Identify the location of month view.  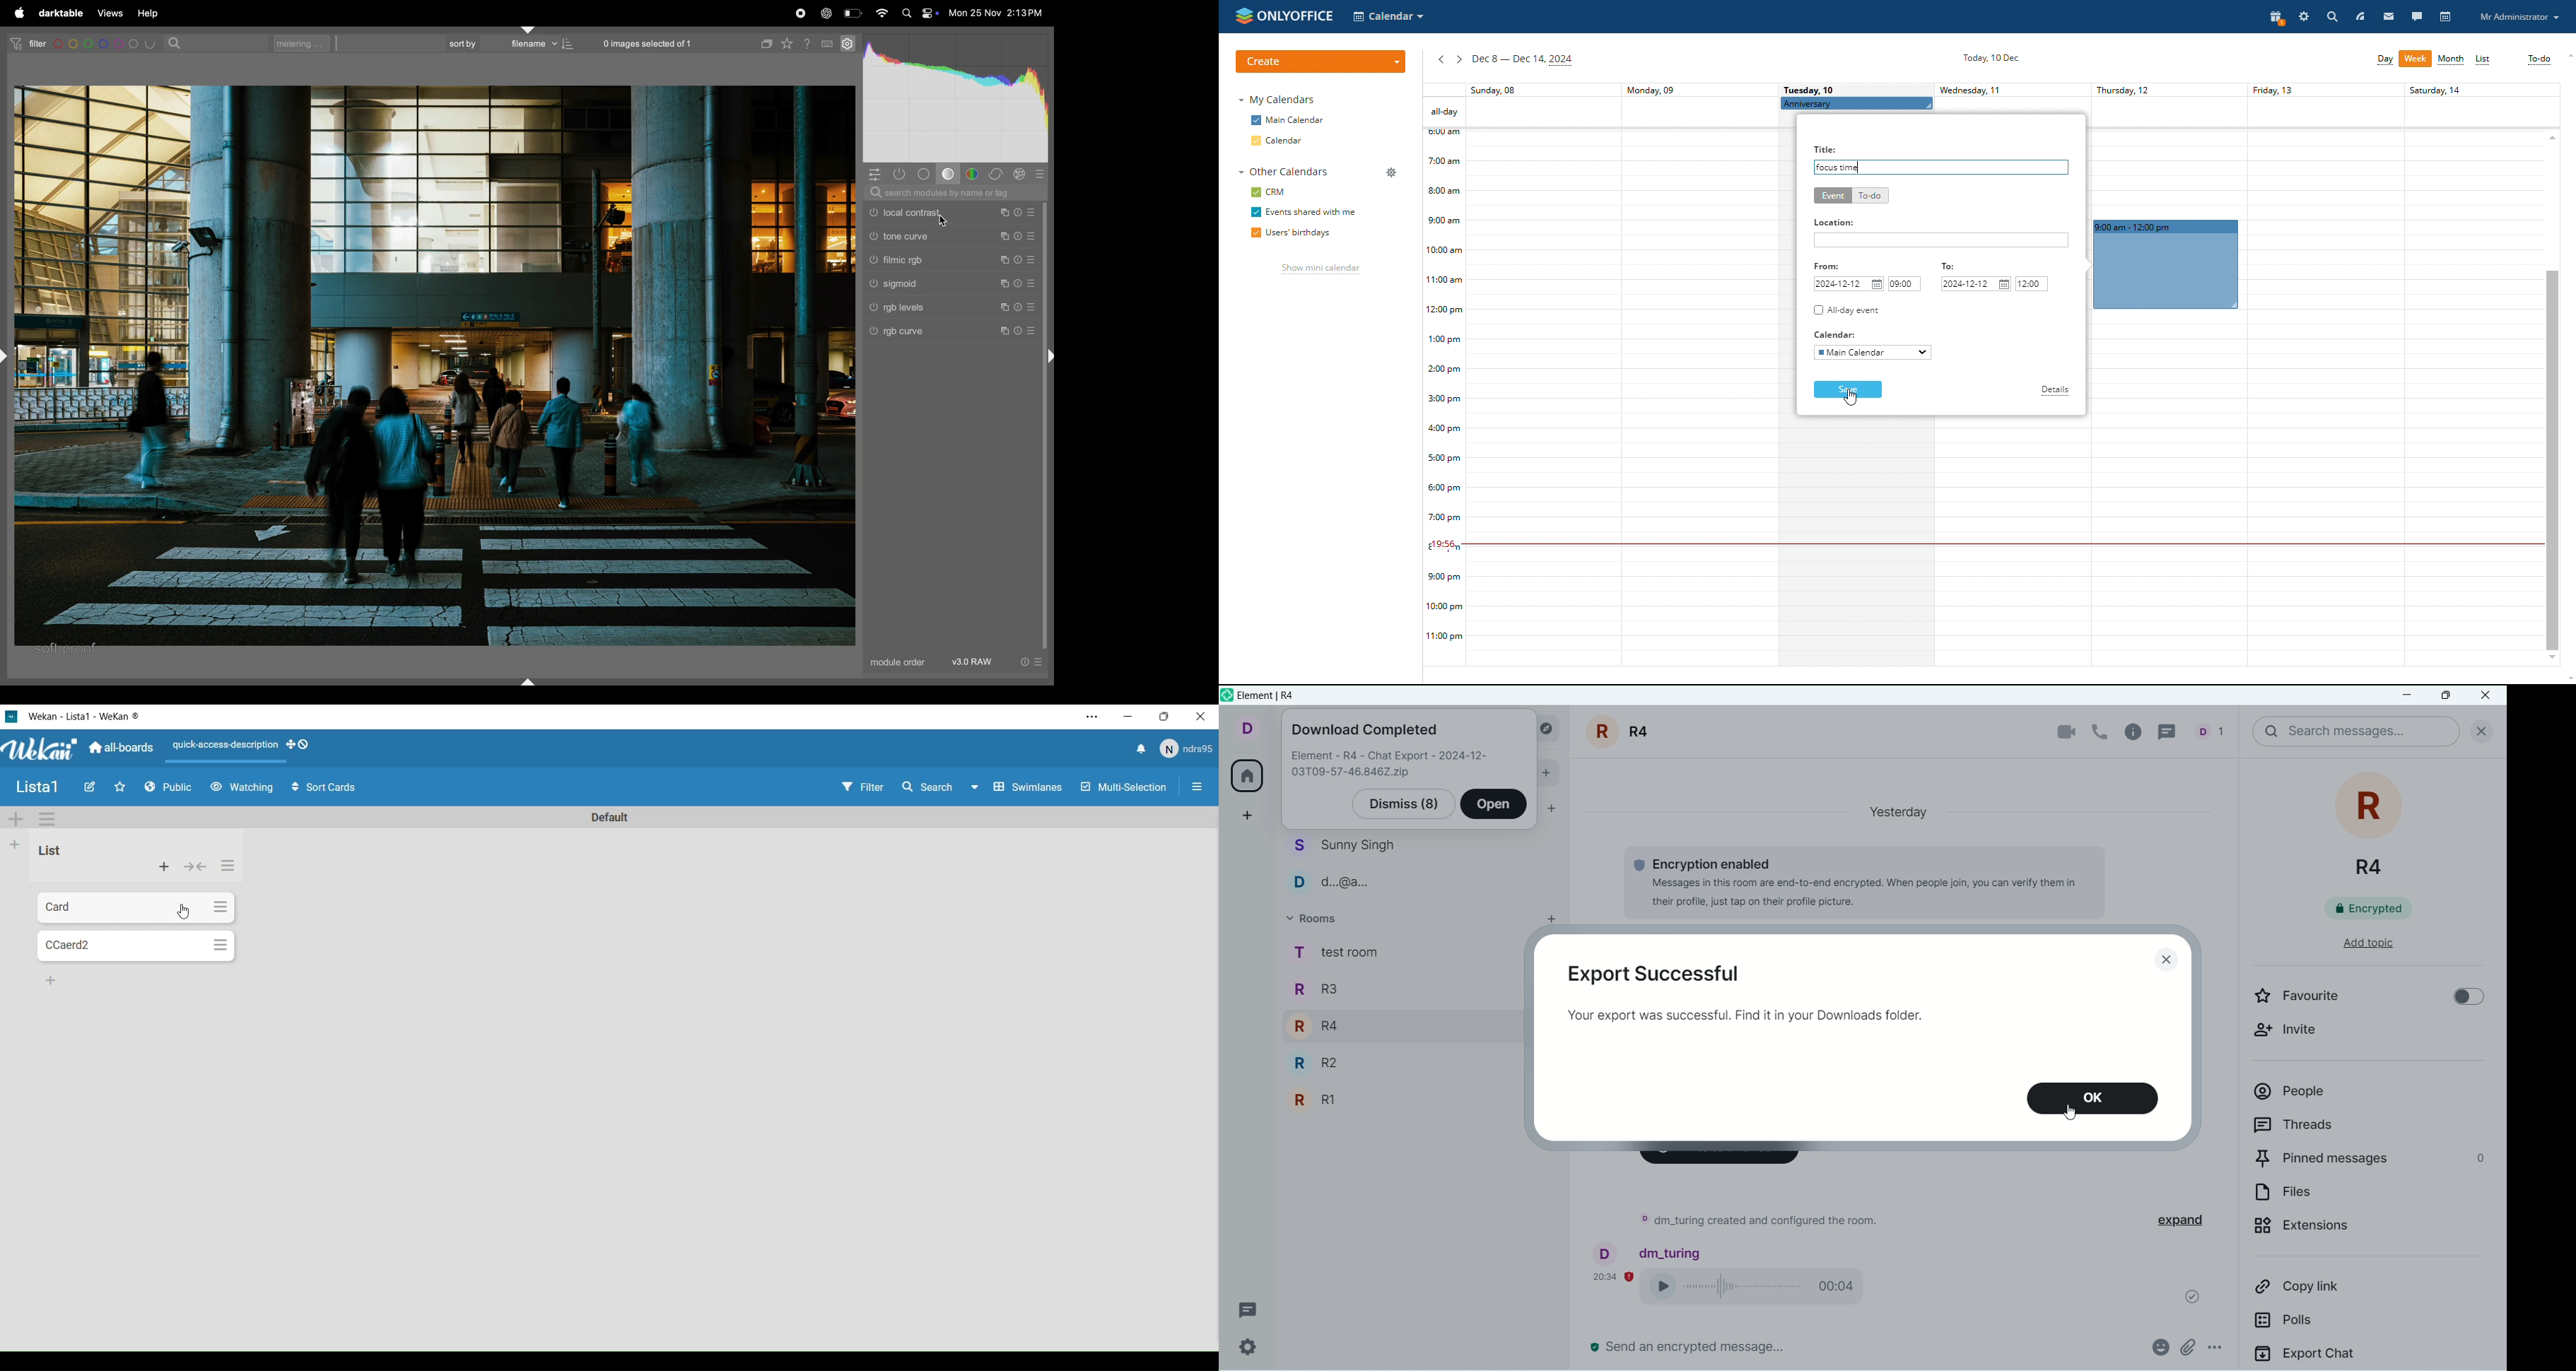
(2452, 60).